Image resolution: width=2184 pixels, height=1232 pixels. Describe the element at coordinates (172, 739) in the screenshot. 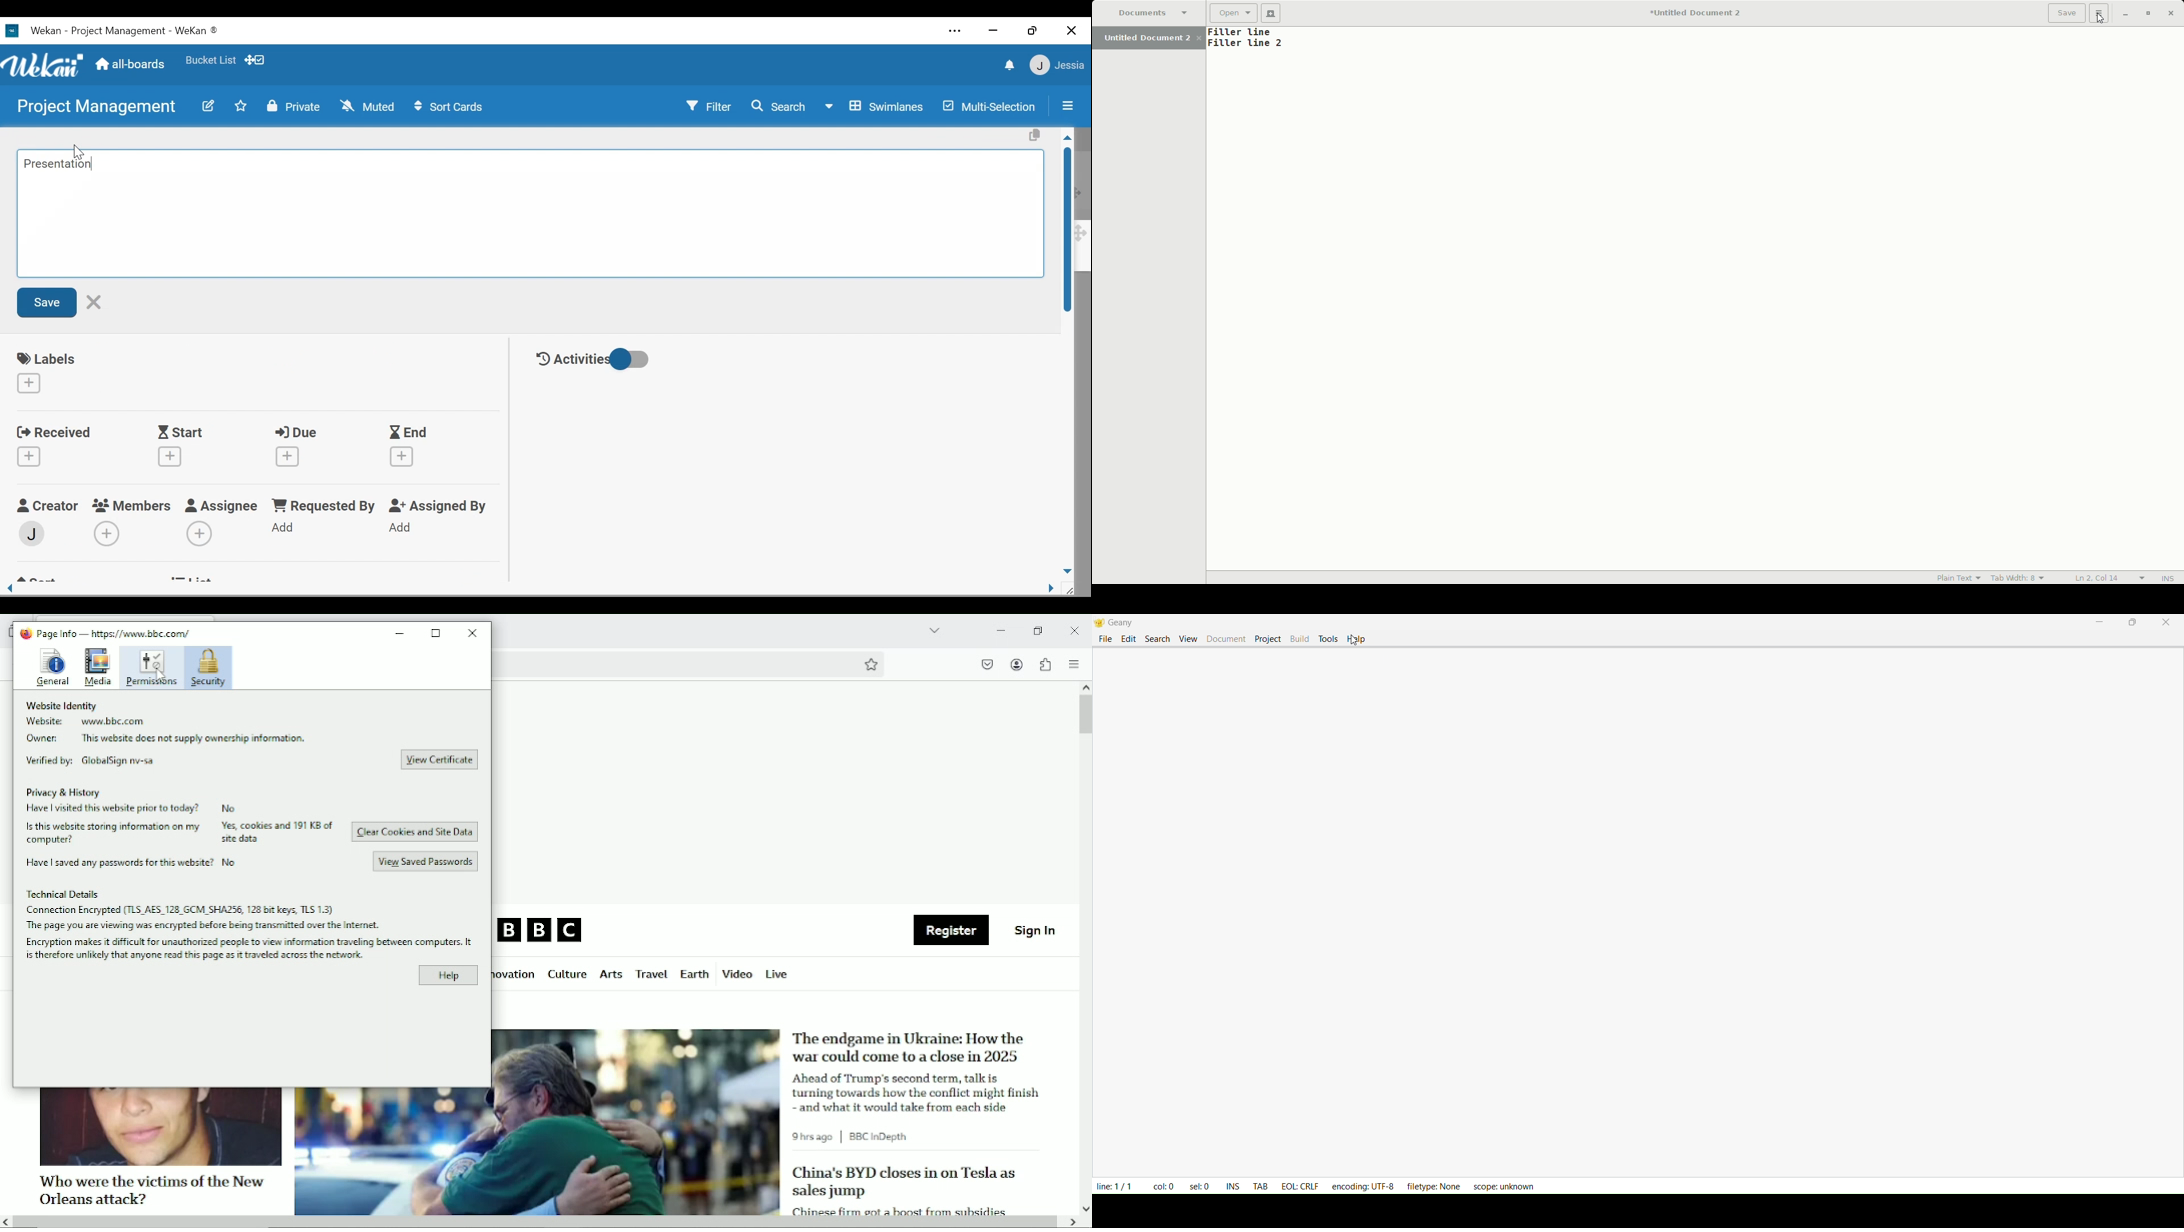

I see `Owner: This website does not supply ownership information.` at that location.